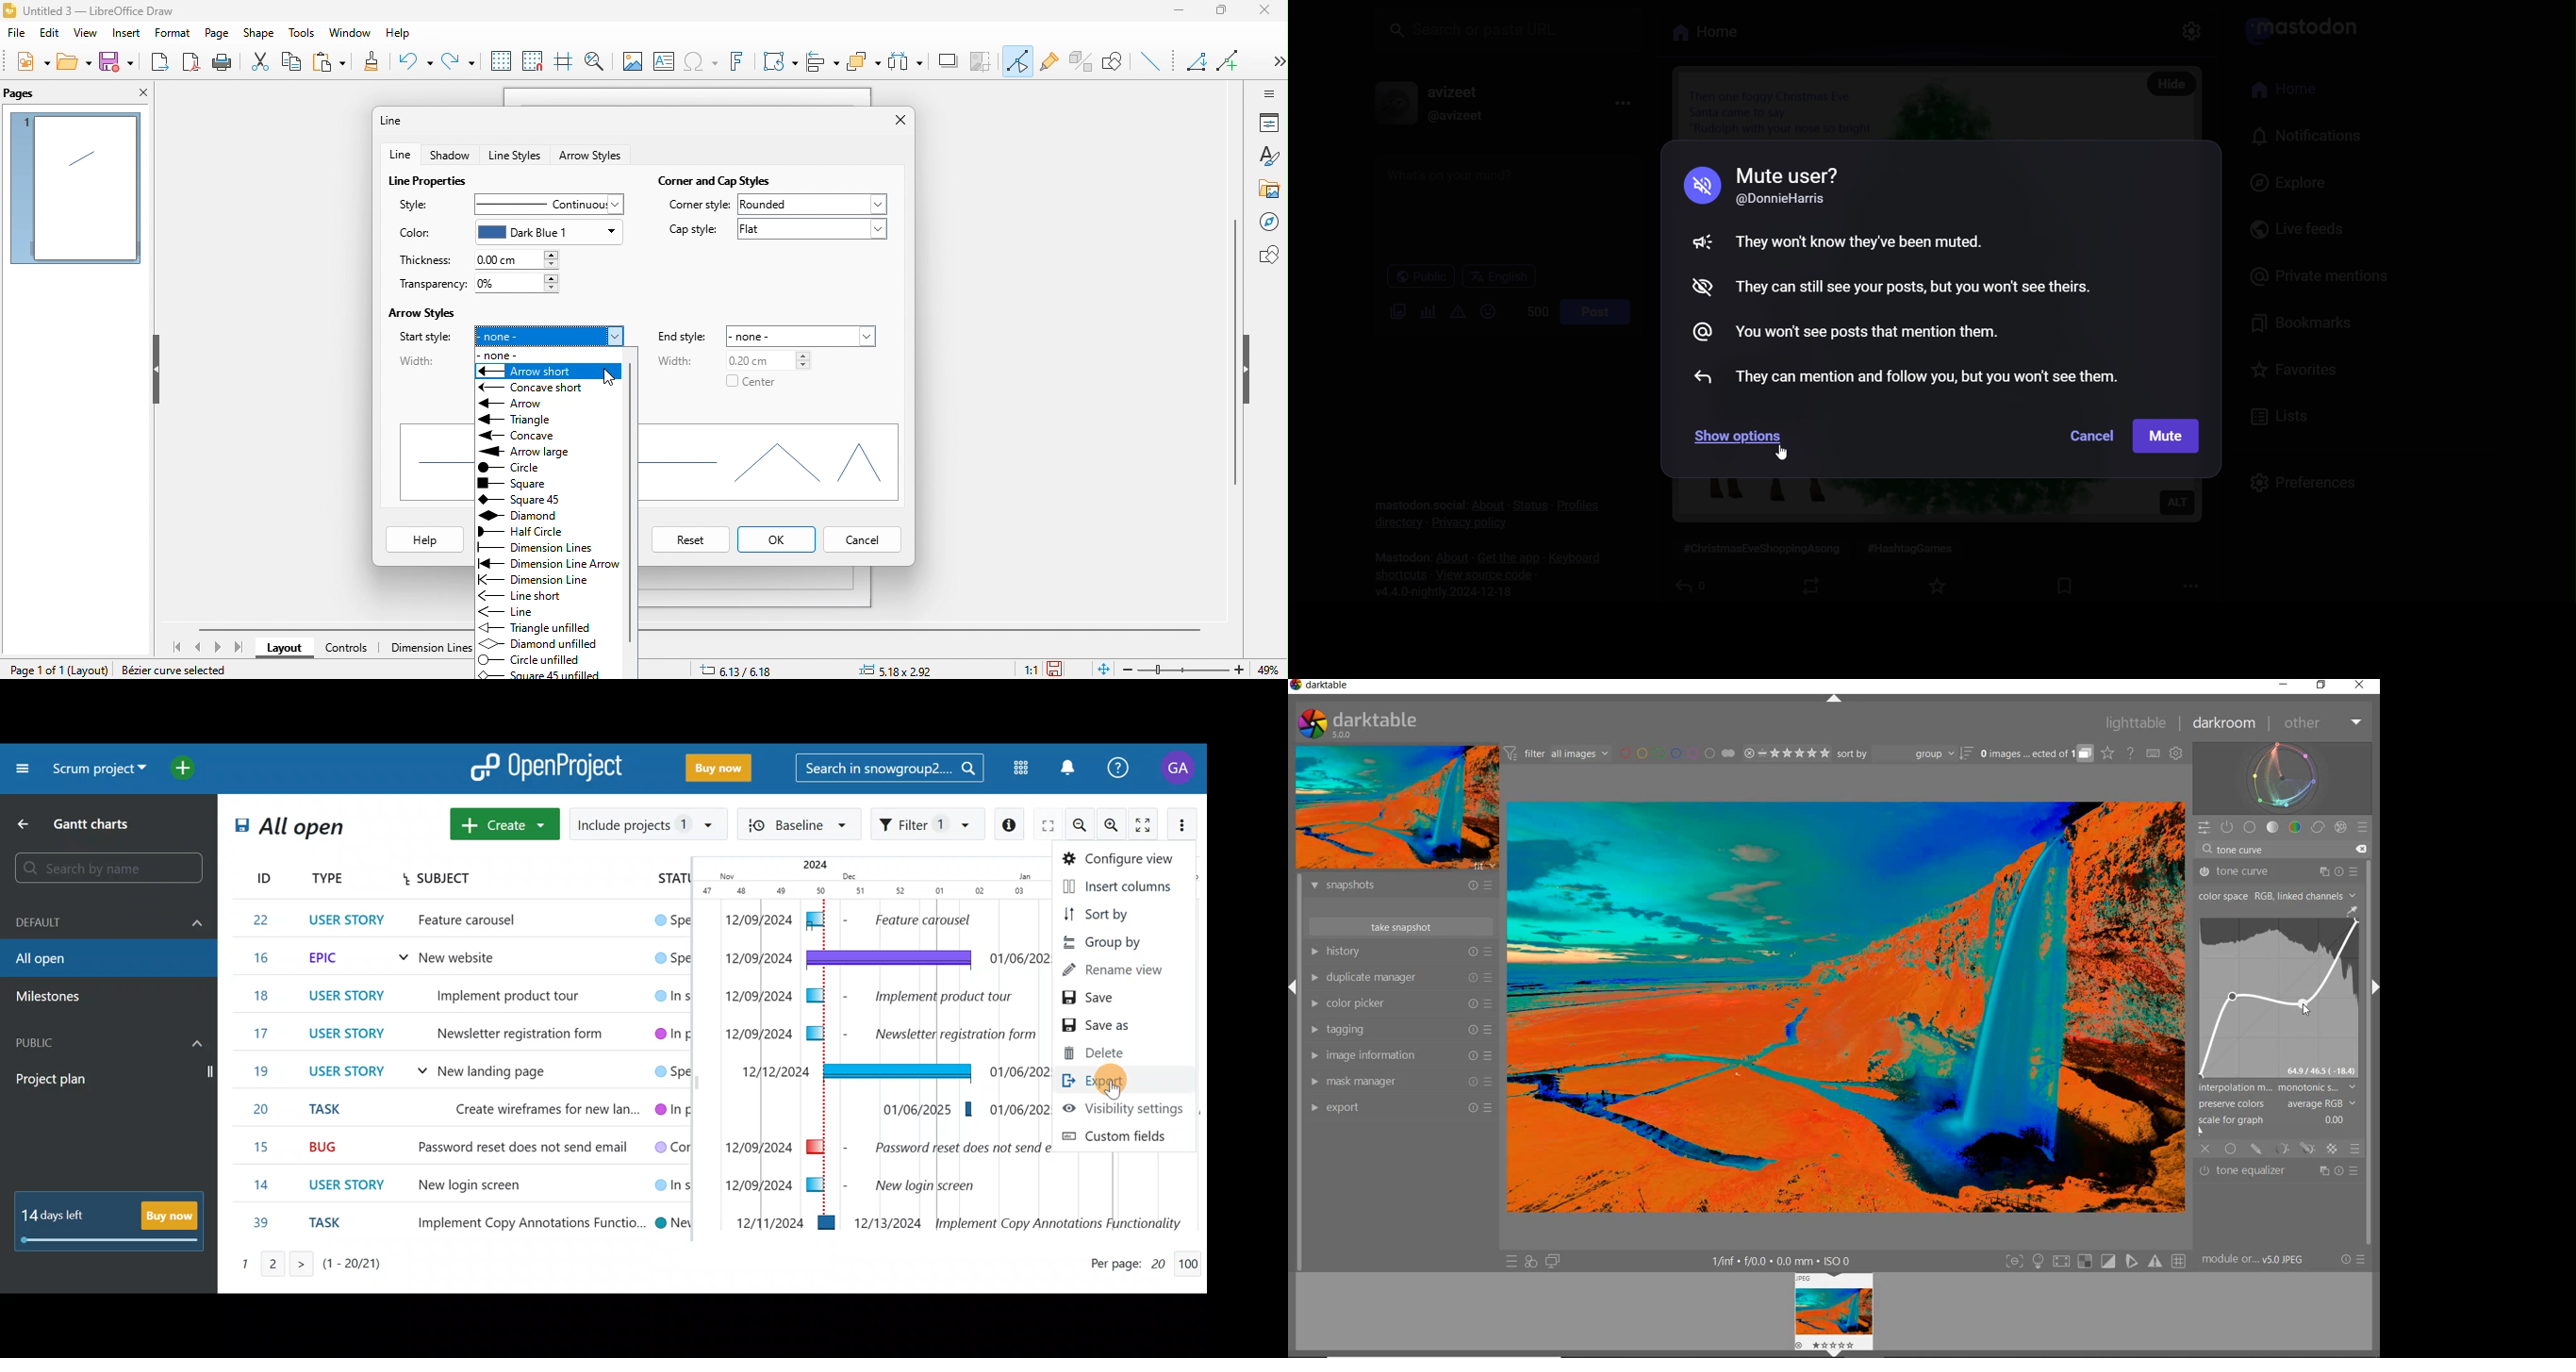  I want to click on mute, so click(2169, 437).